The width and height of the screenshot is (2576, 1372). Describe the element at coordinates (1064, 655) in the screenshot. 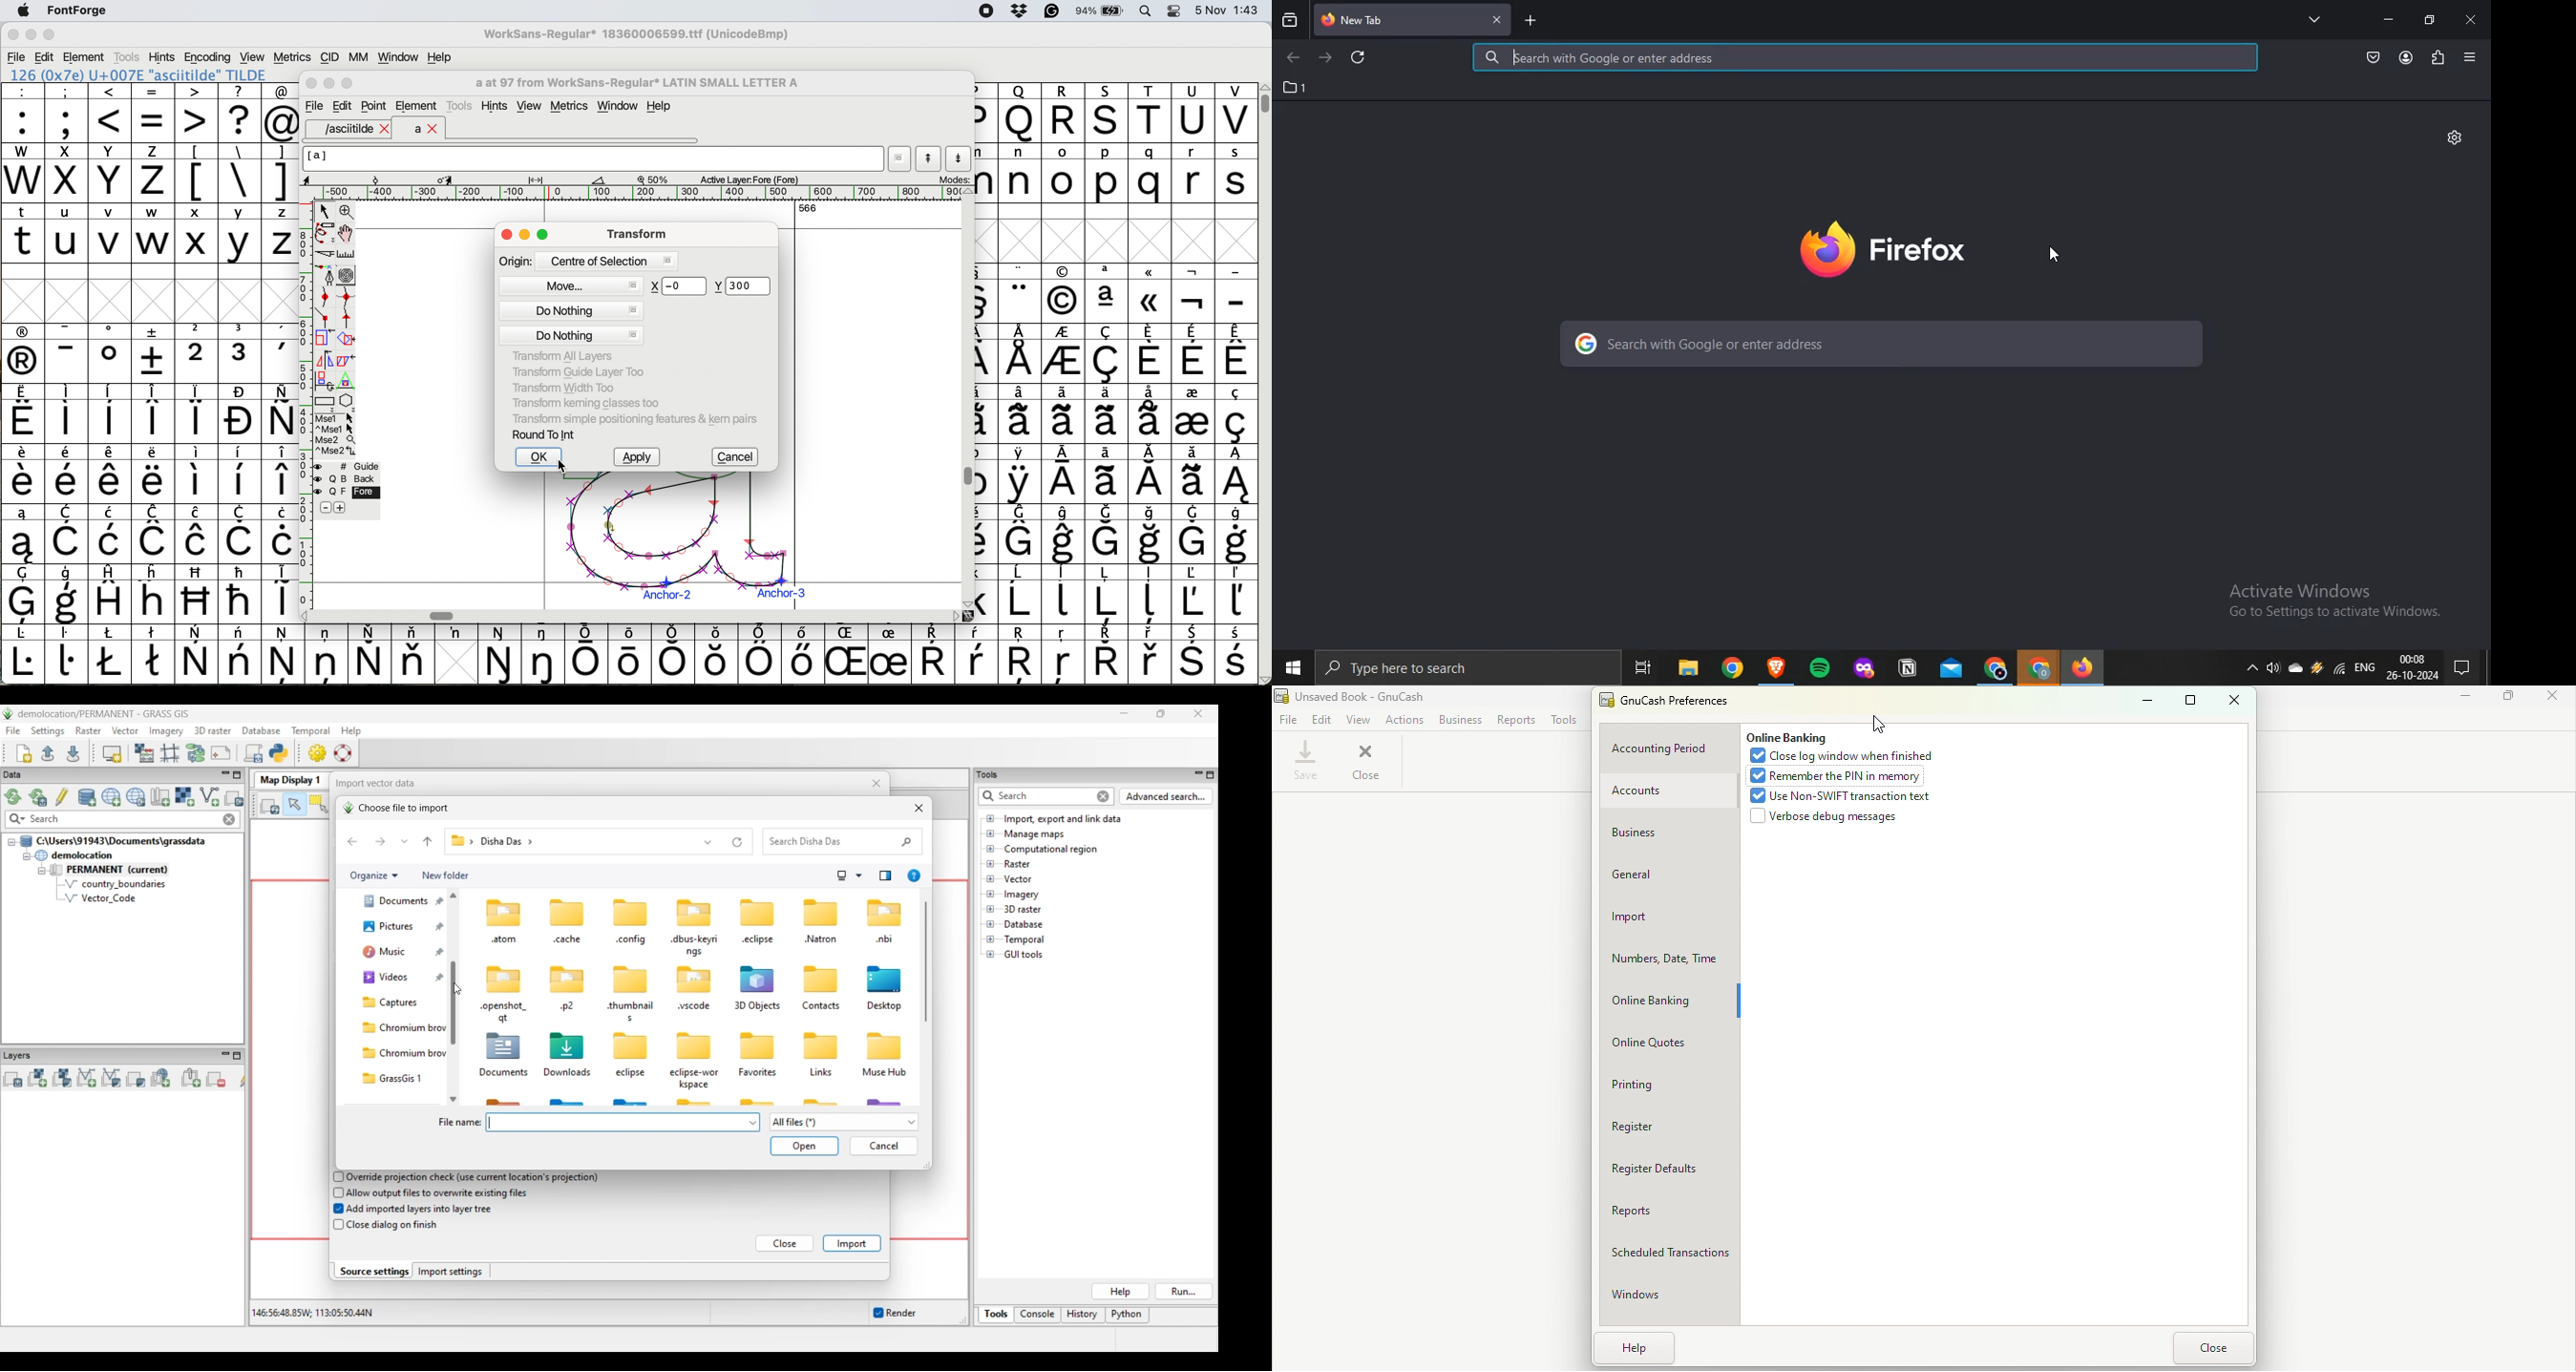

I see `` at that location.